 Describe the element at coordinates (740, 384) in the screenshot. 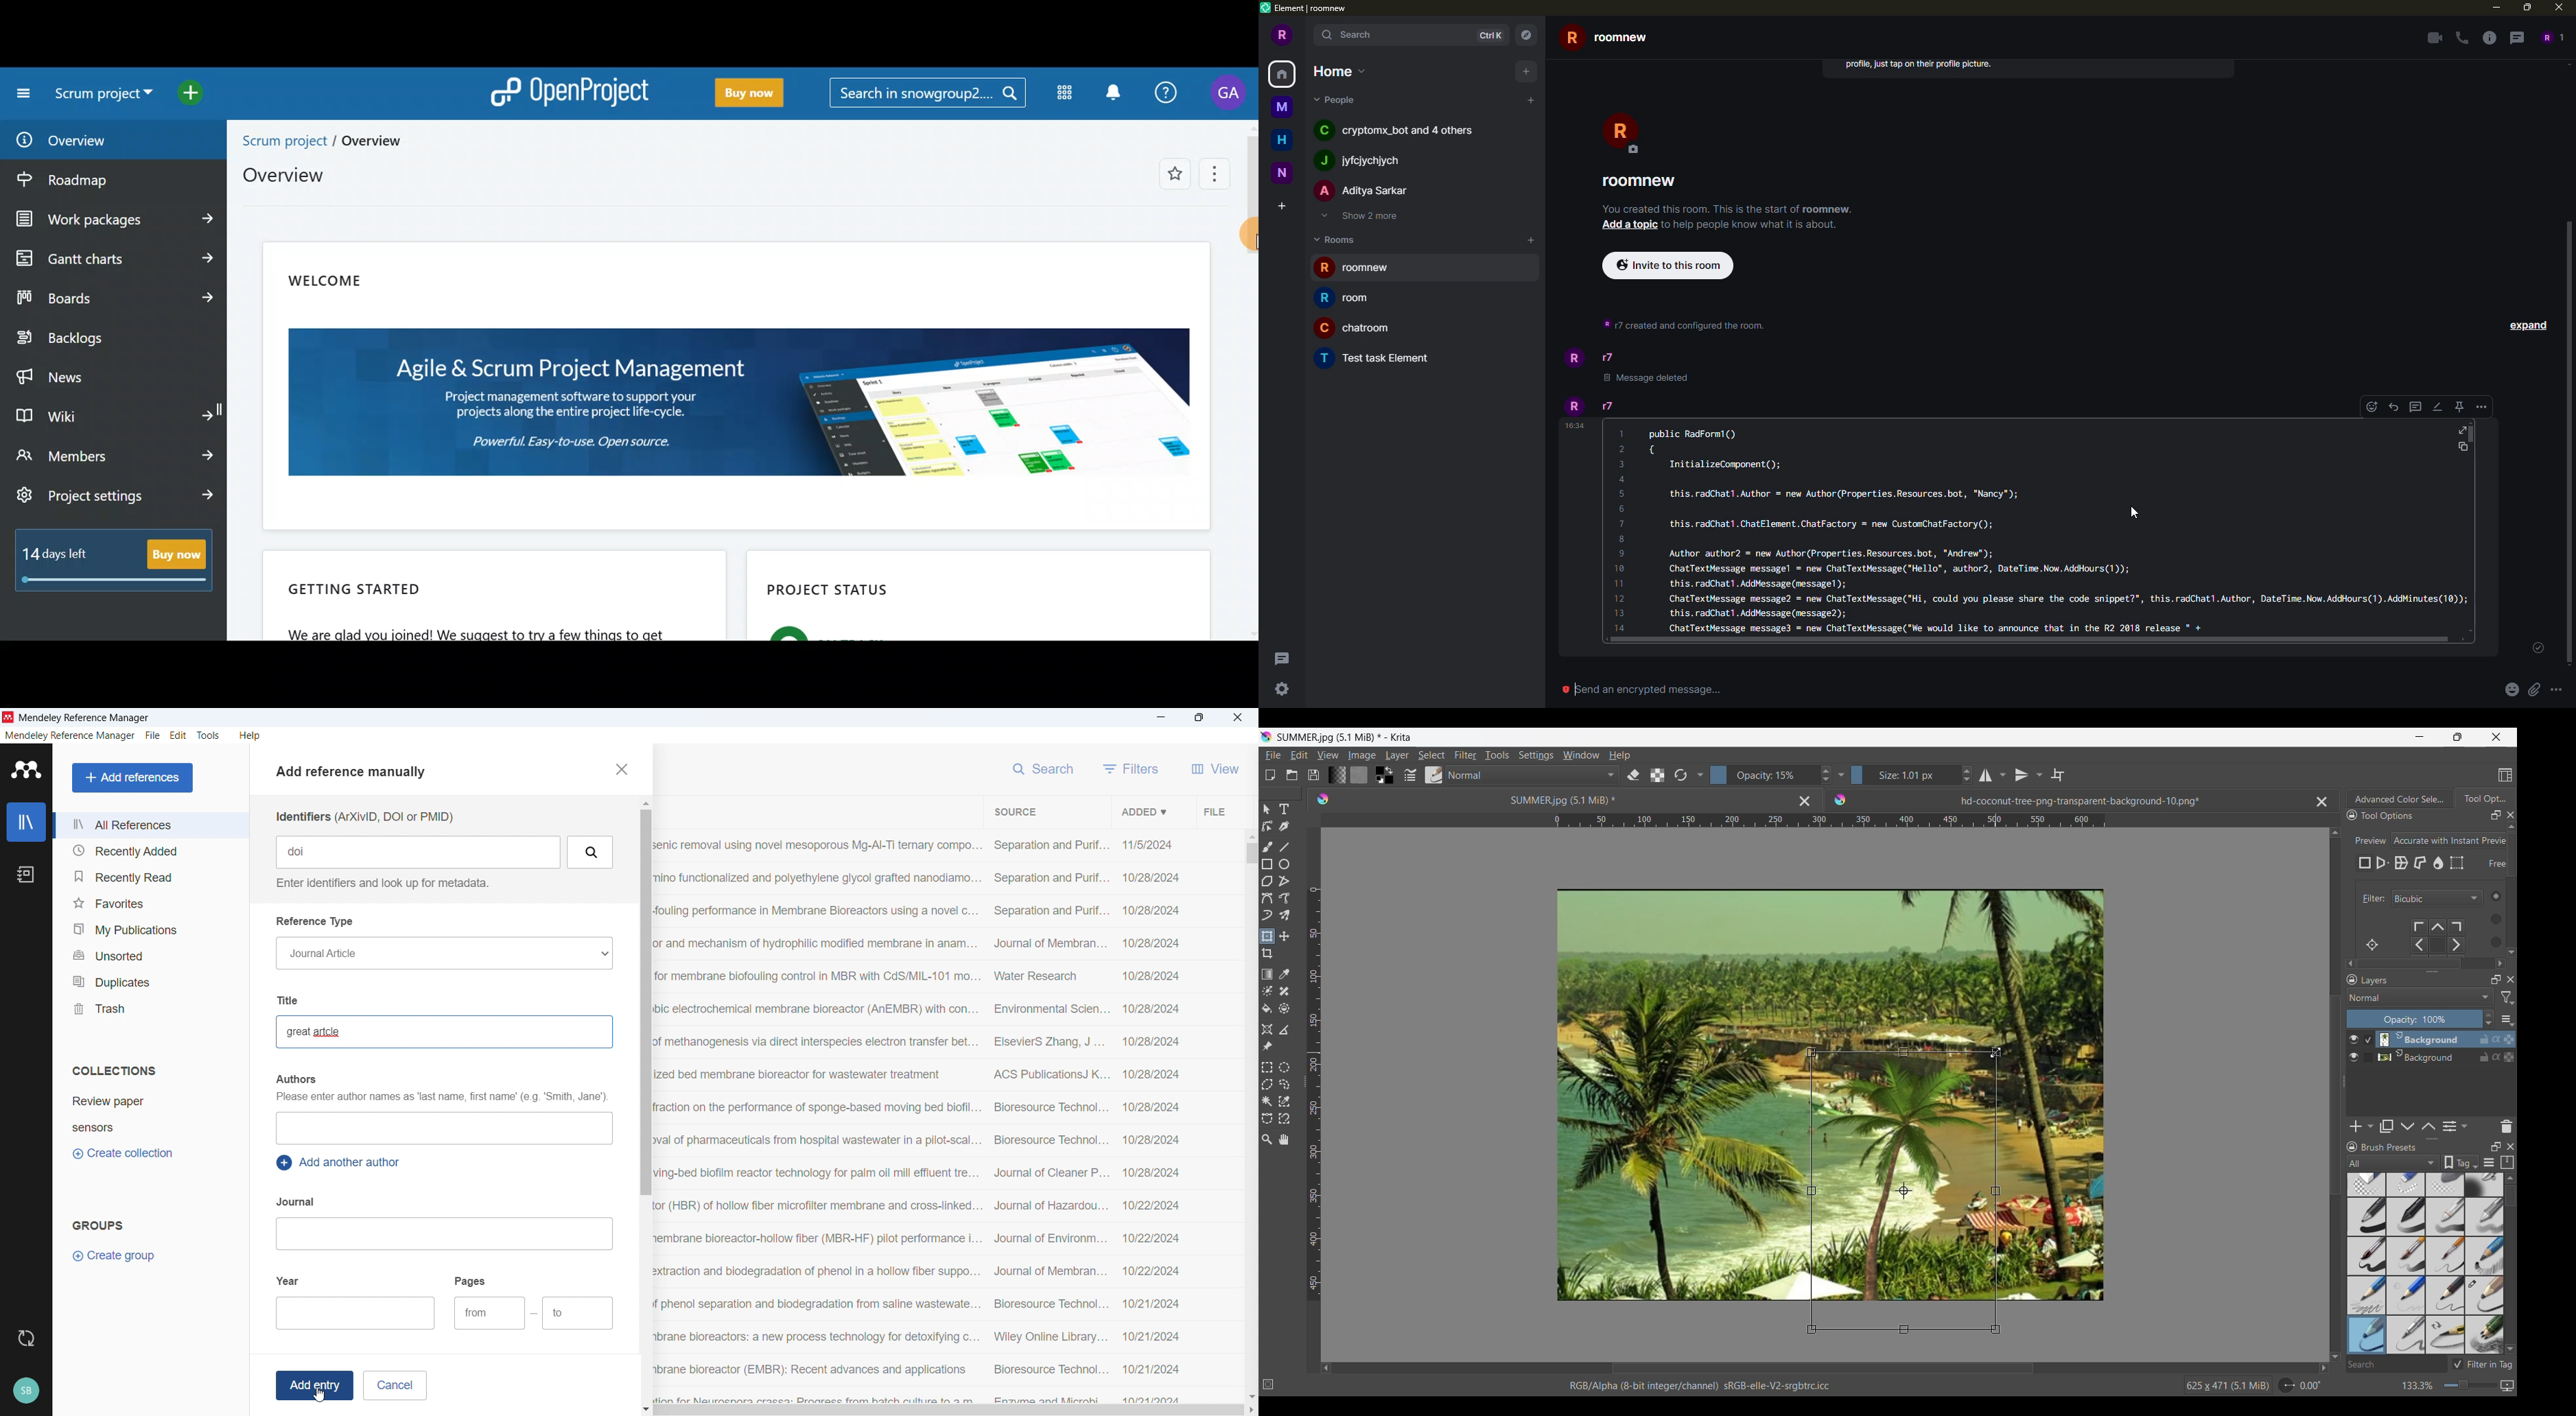

I see `Welcome note` at that location.